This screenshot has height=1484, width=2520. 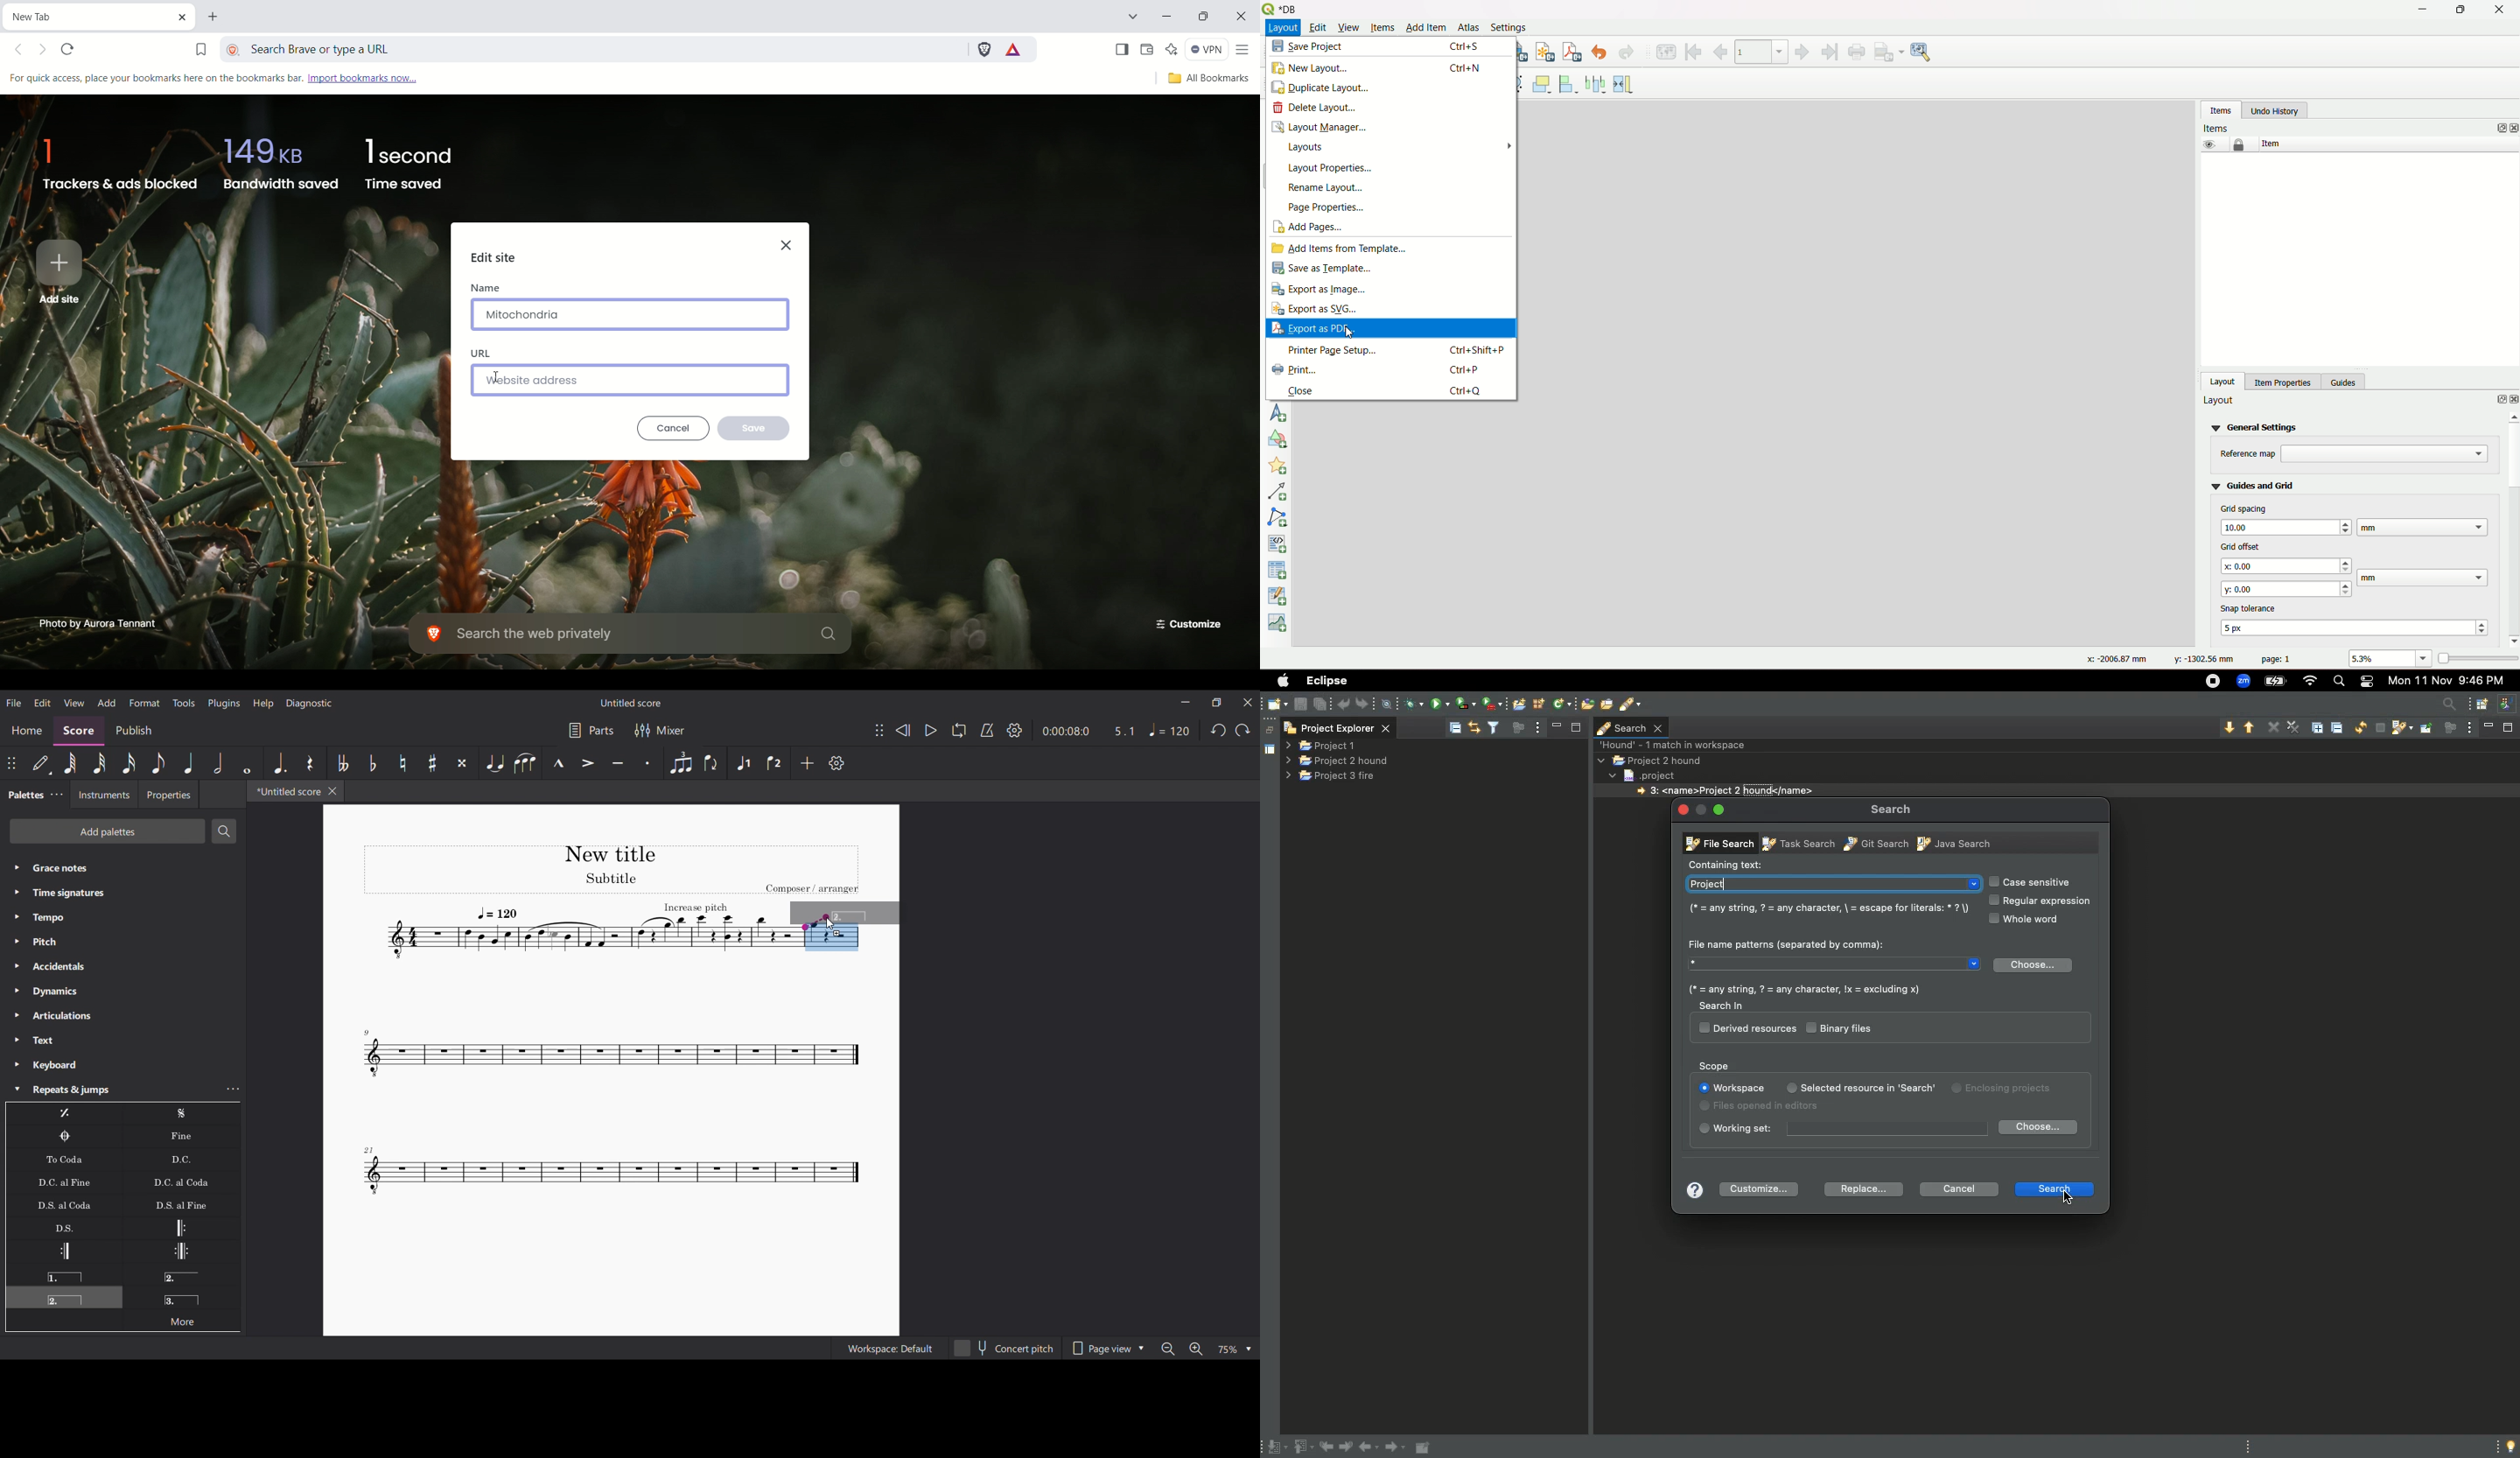 What do you see at coordinates (2495, 401) in the screenshot?
I see `options` at bounding box center [2495, 401].